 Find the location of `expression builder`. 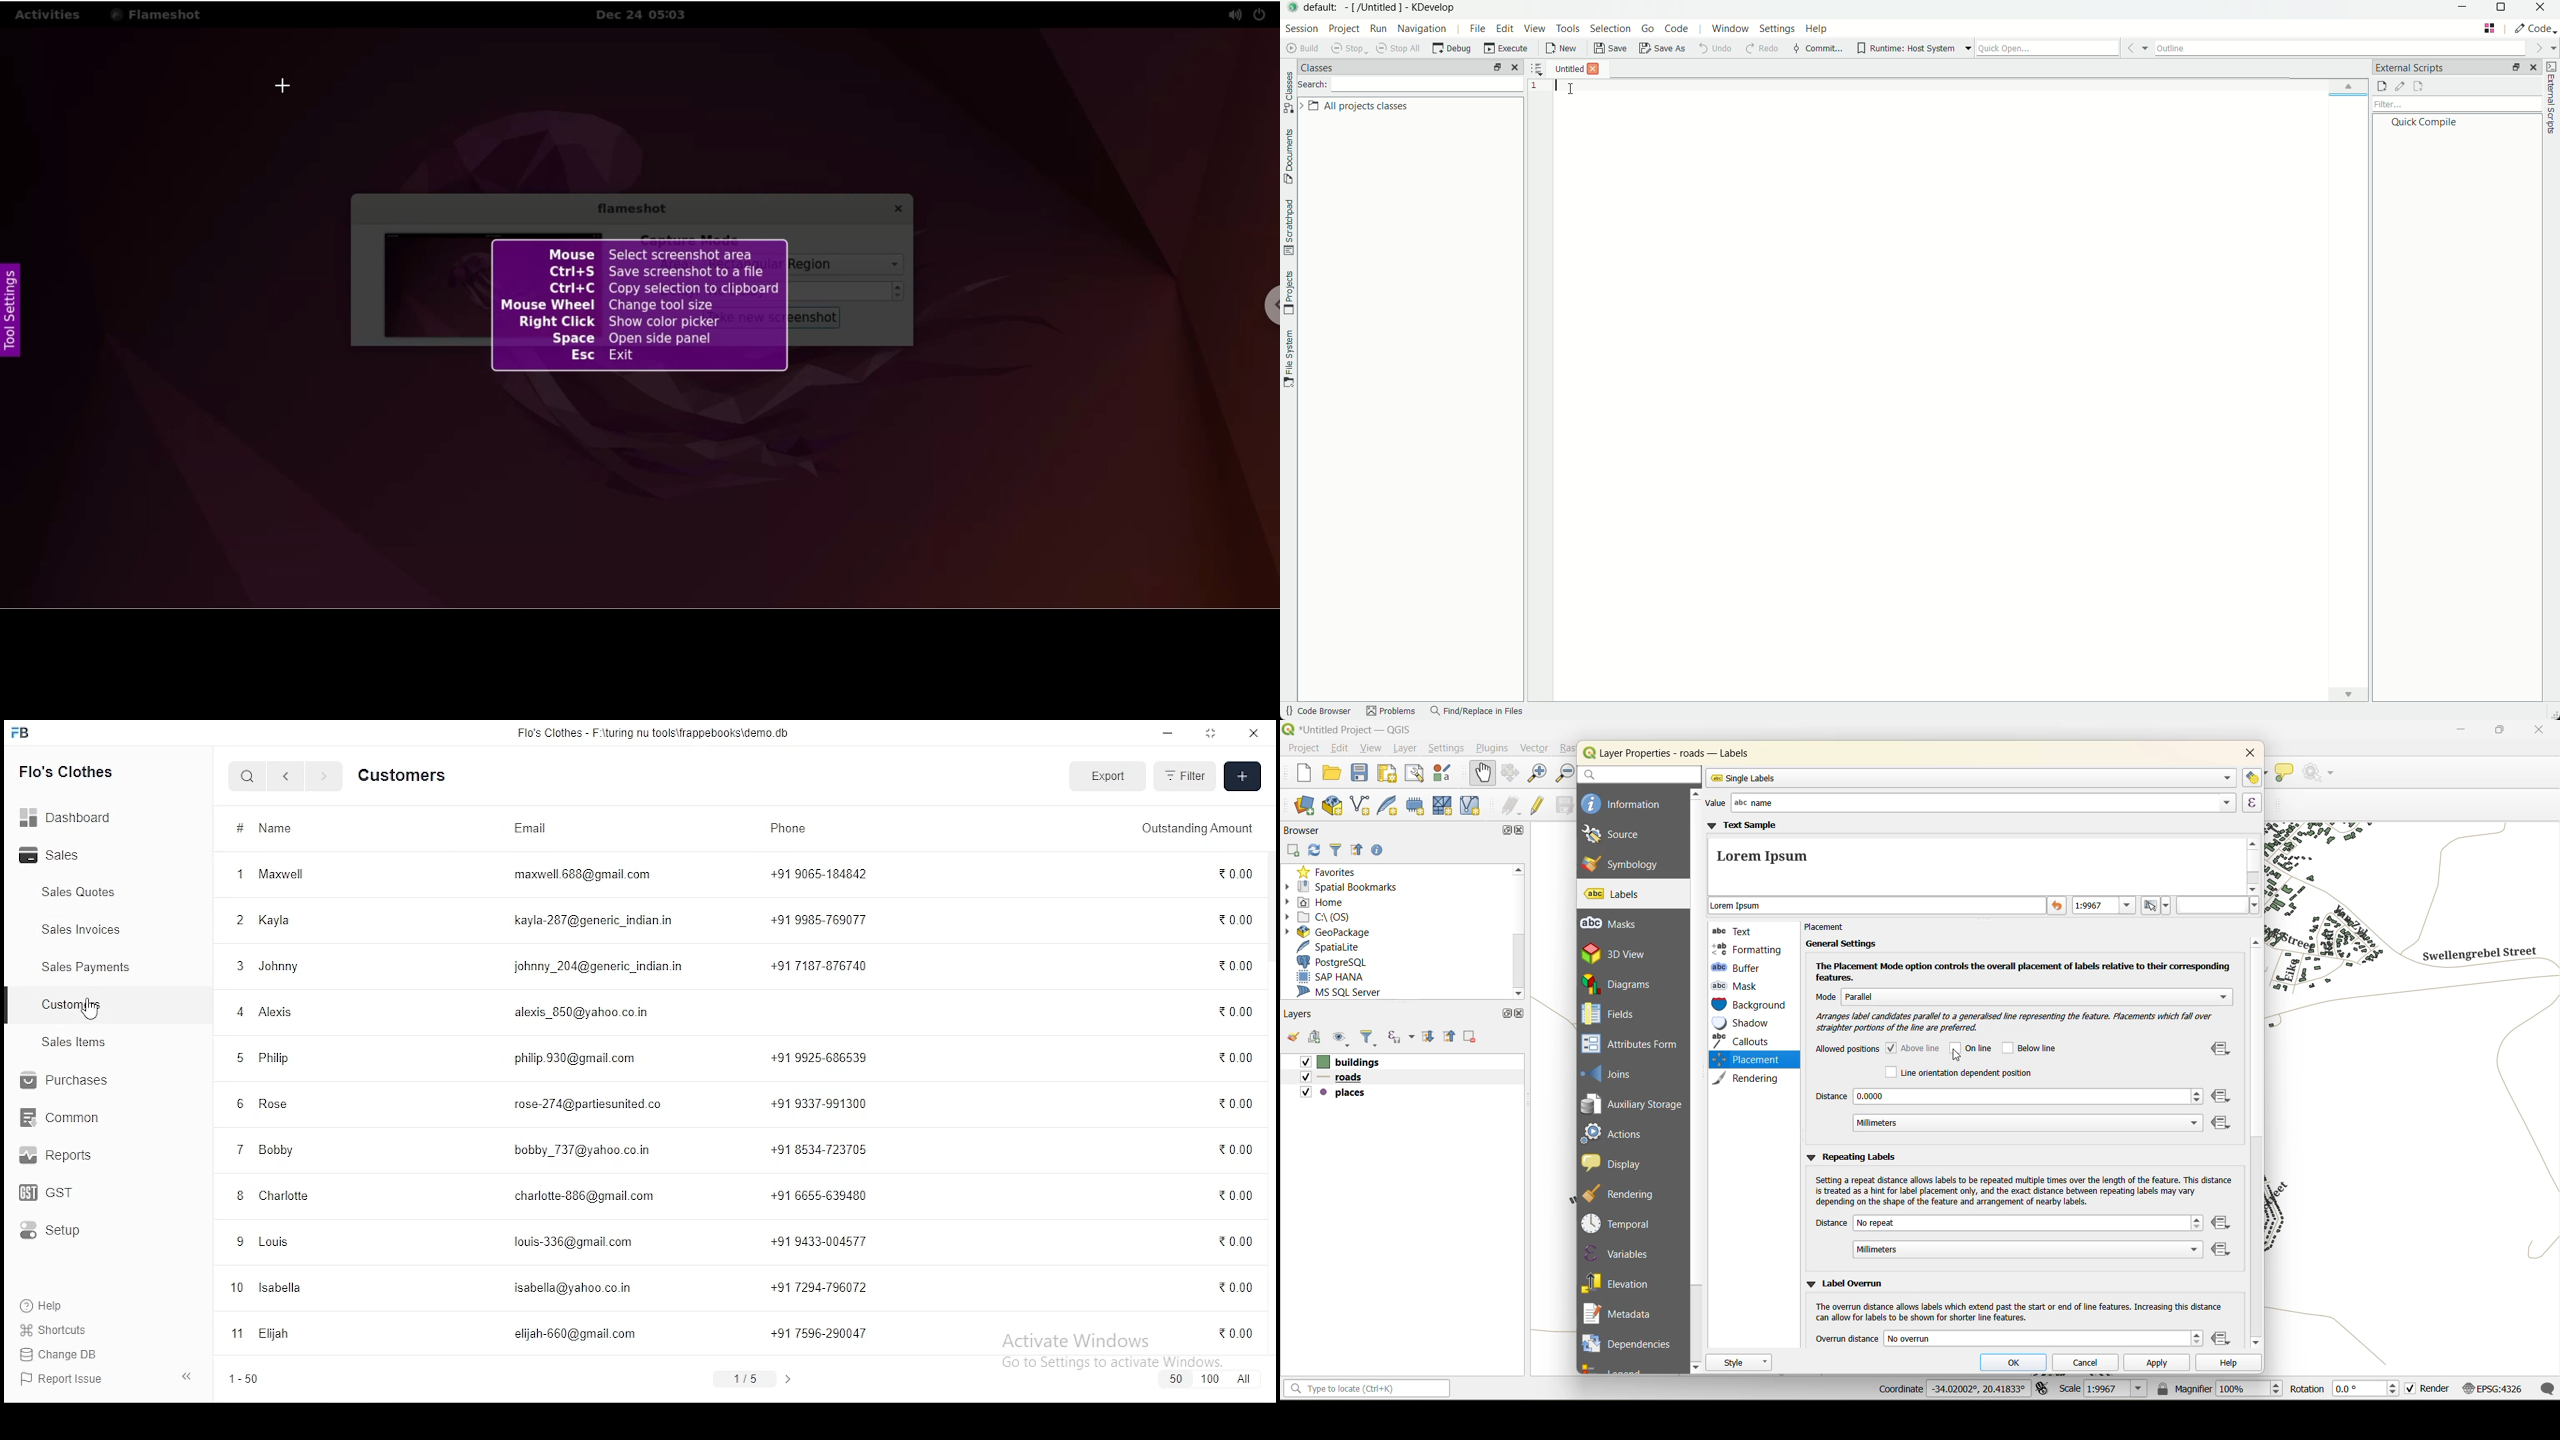

expression builder is located at coordinates (2252, 803).